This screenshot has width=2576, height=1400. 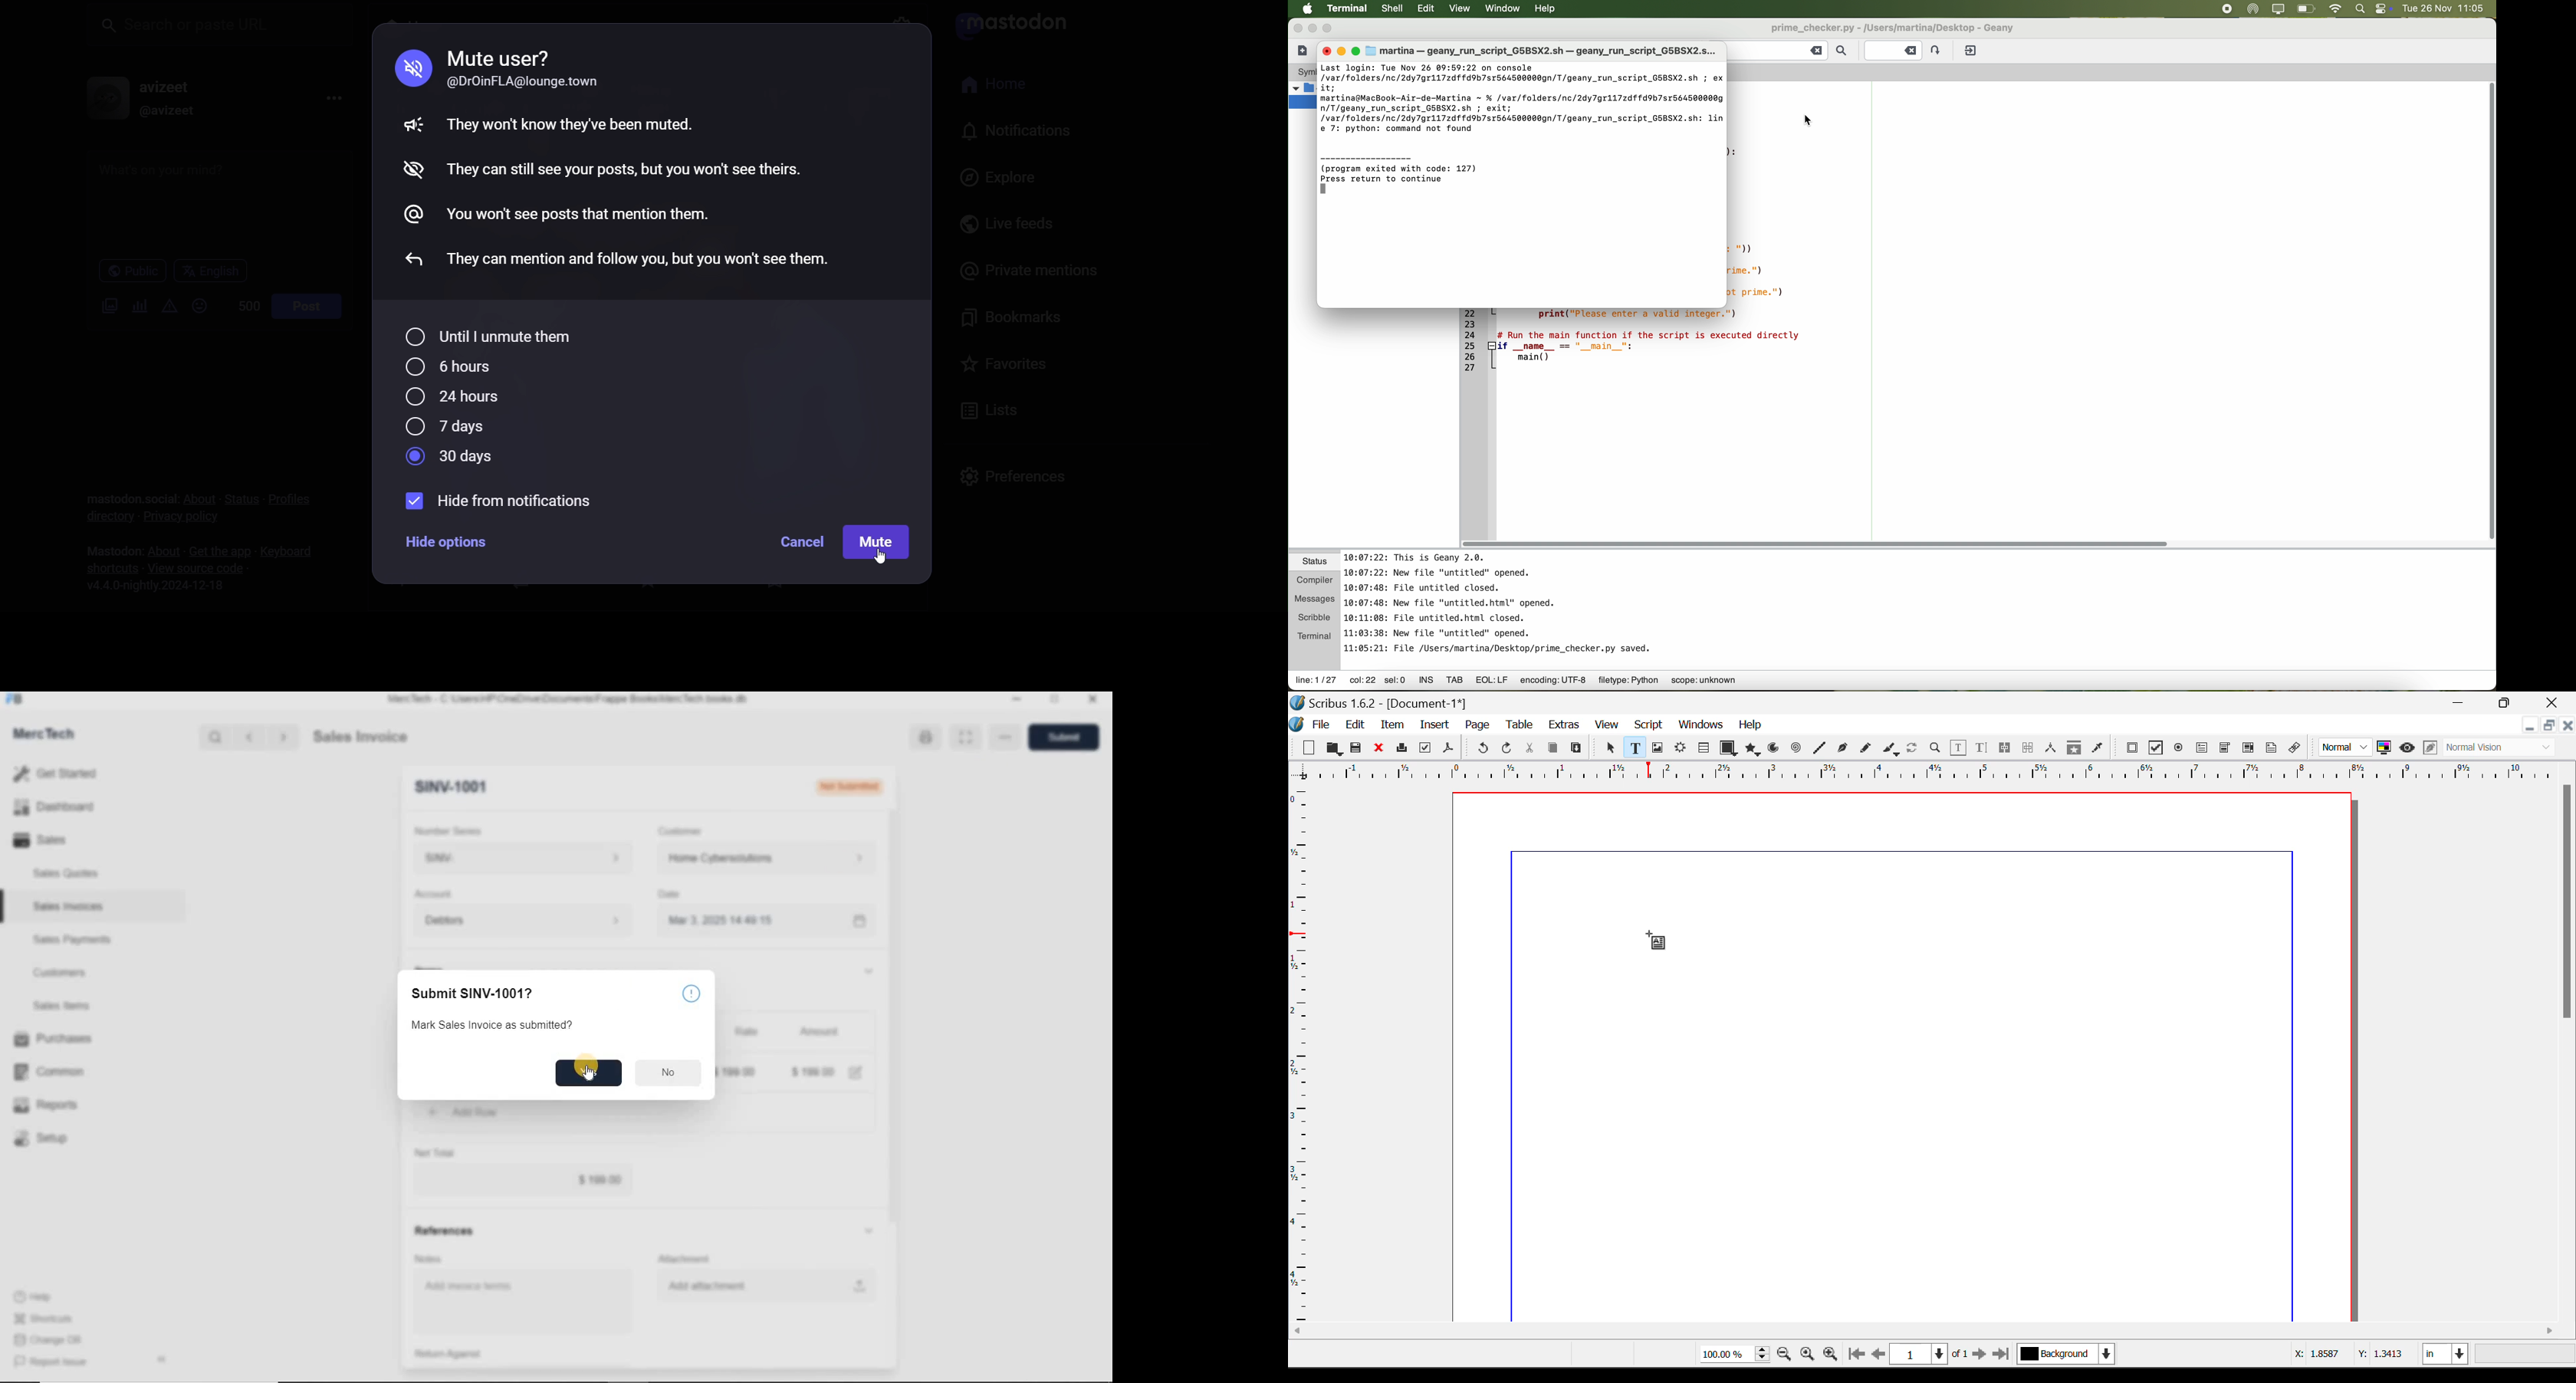 I want to click on Notes, so click(x=431, y=1258).